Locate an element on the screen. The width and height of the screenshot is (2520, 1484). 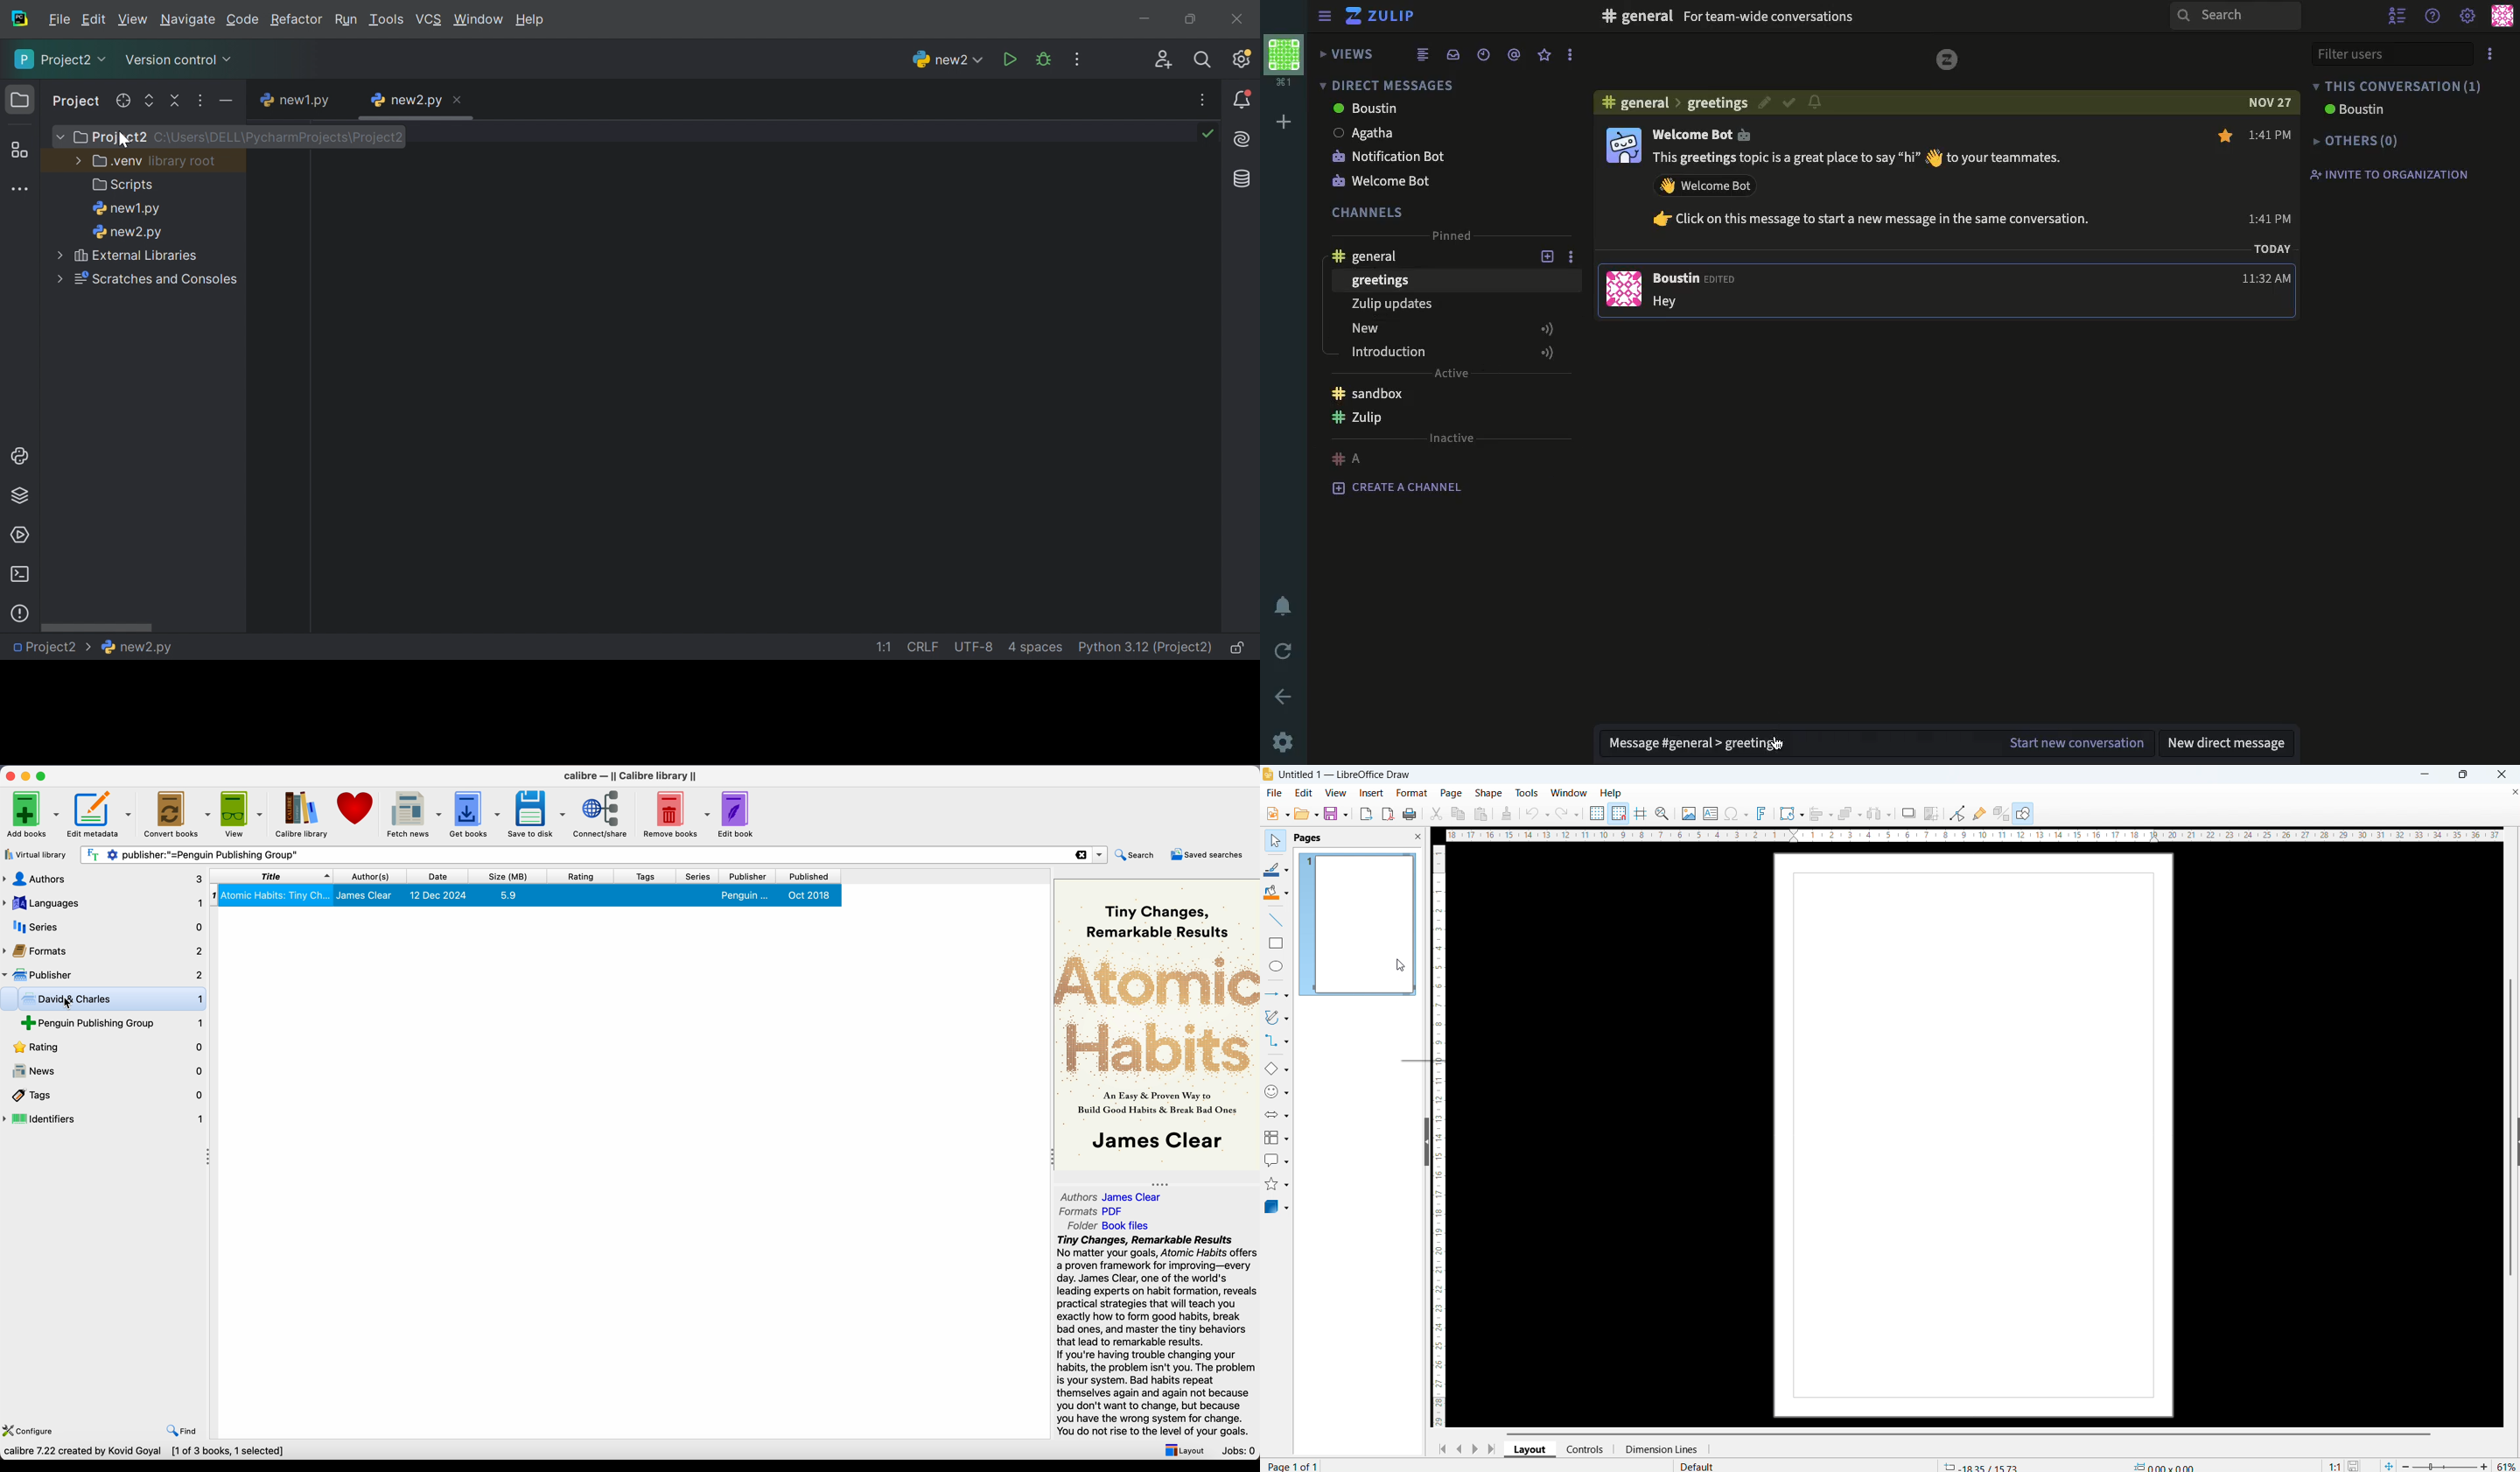
create a channel is located at coordinates (1397, 486).